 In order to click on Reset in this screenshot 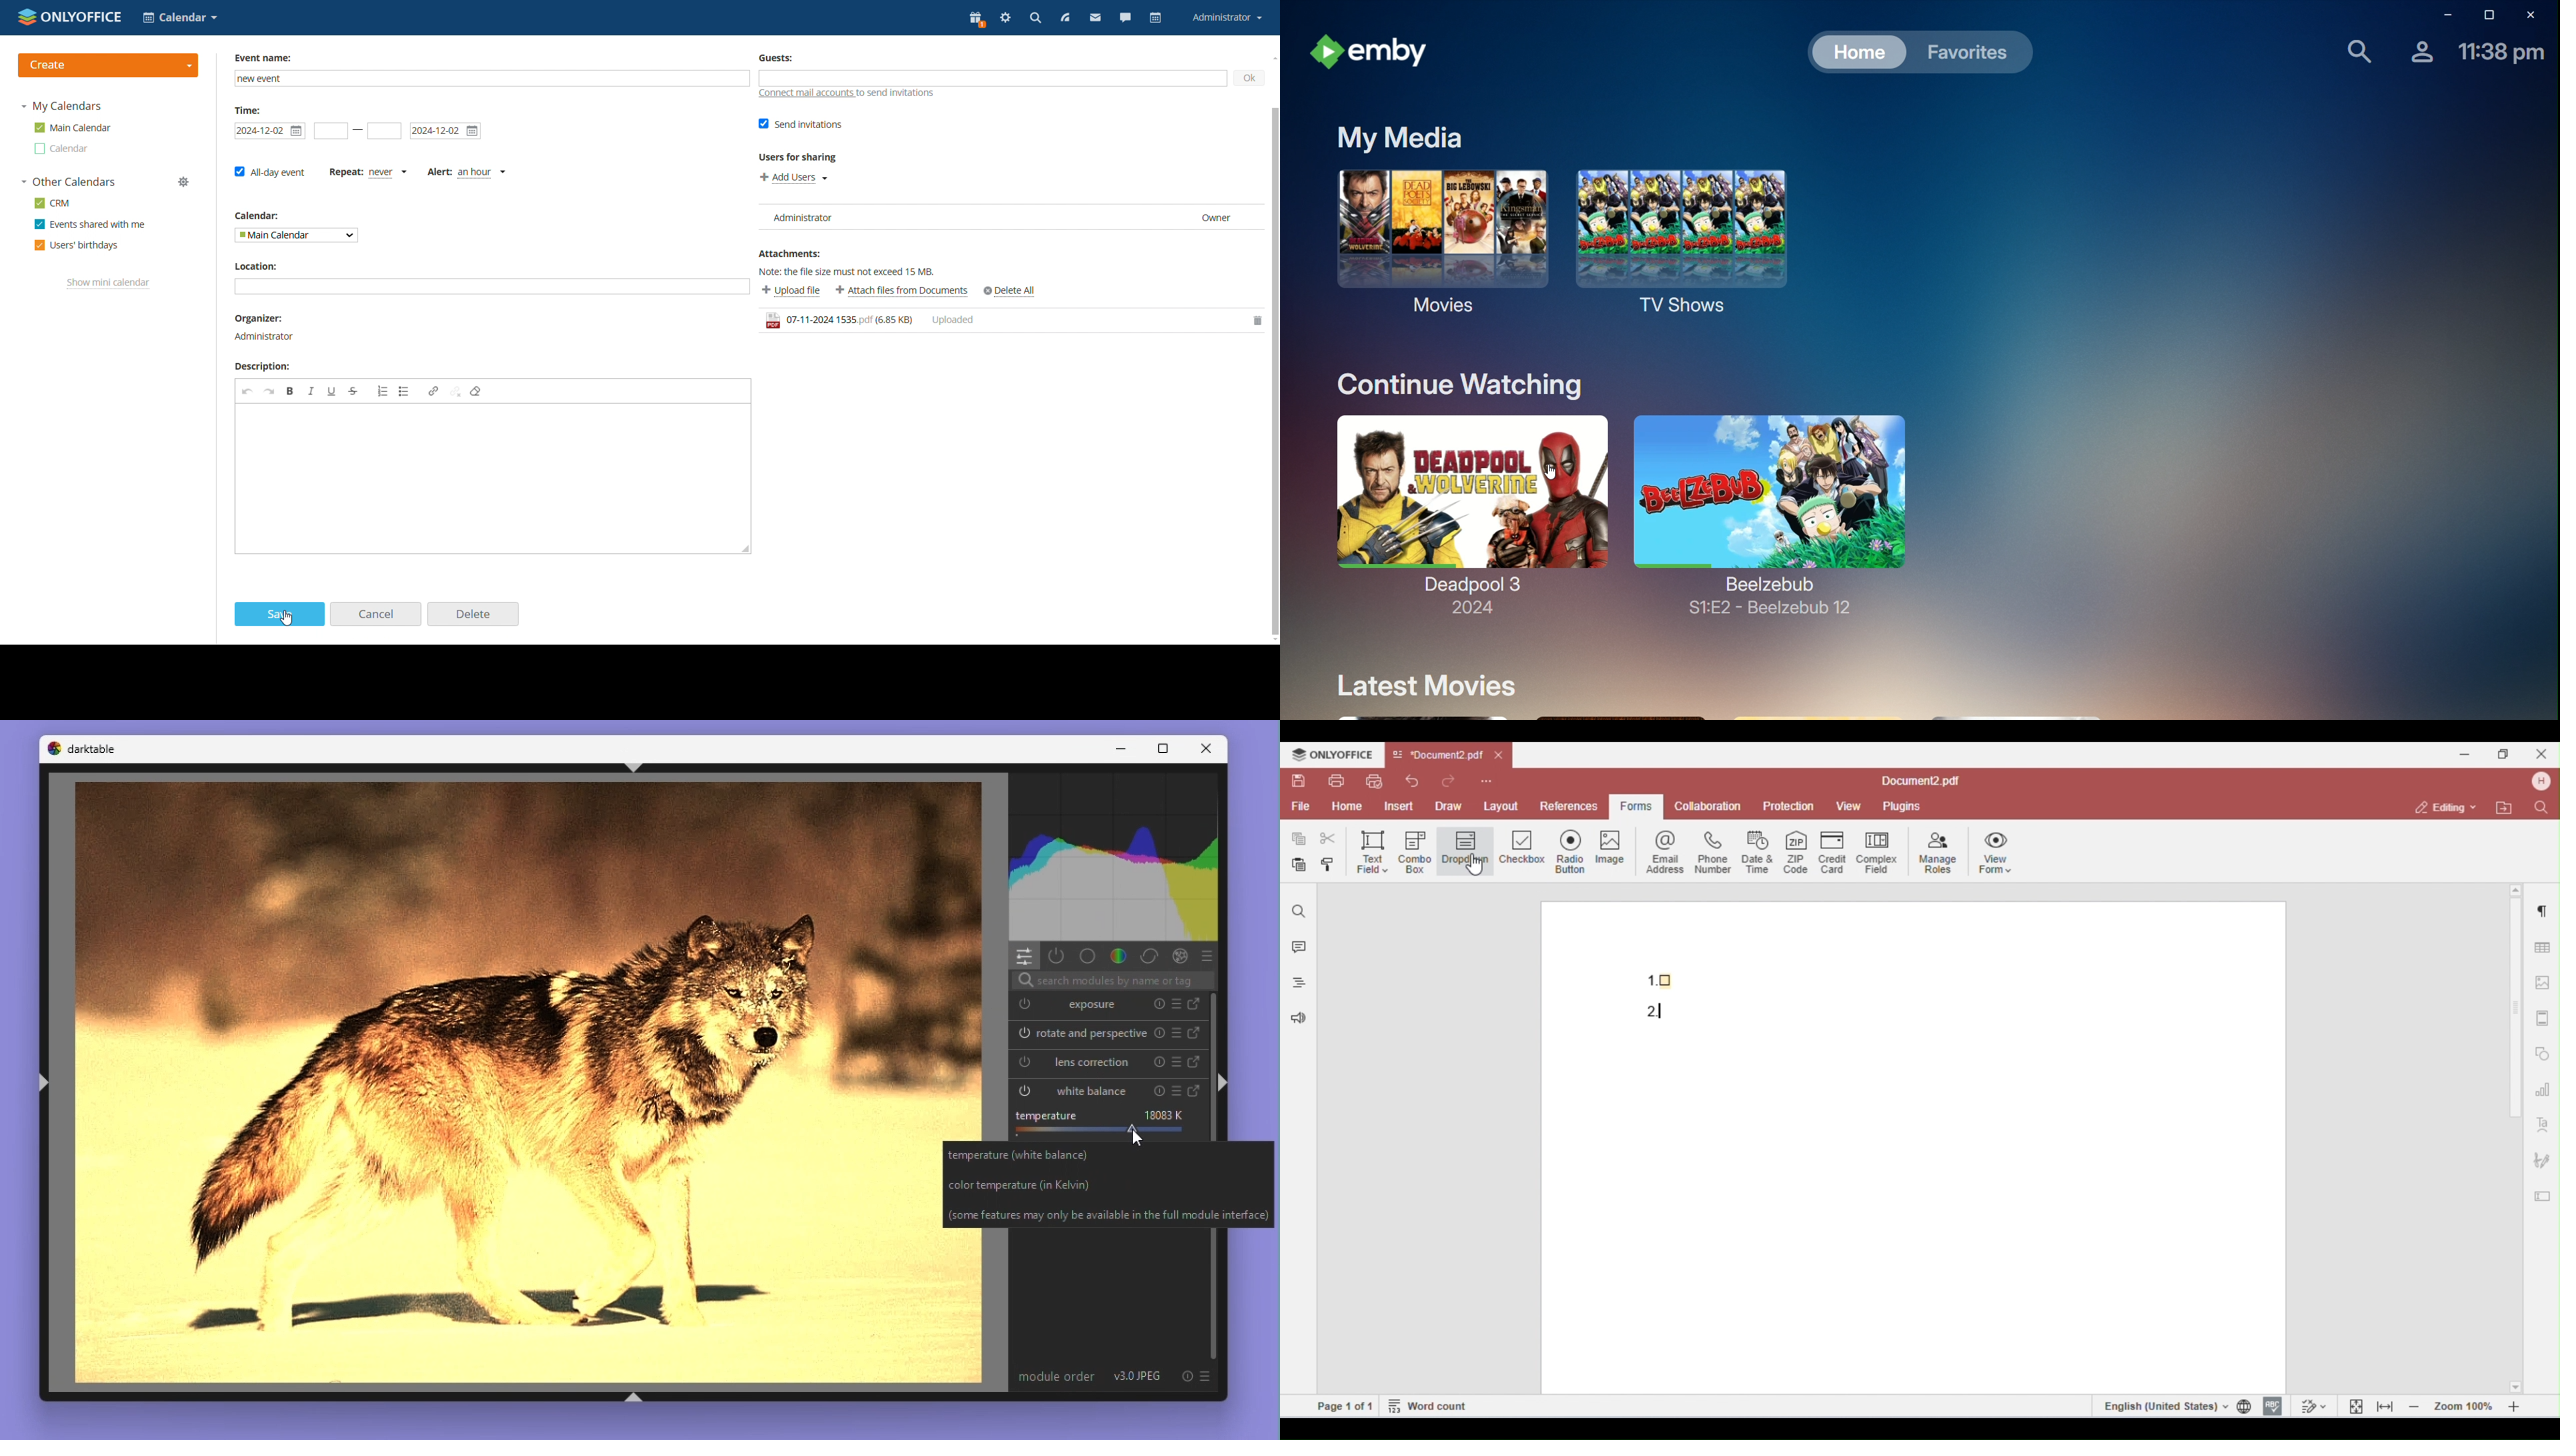, I will do `click(1162, 1035)`.